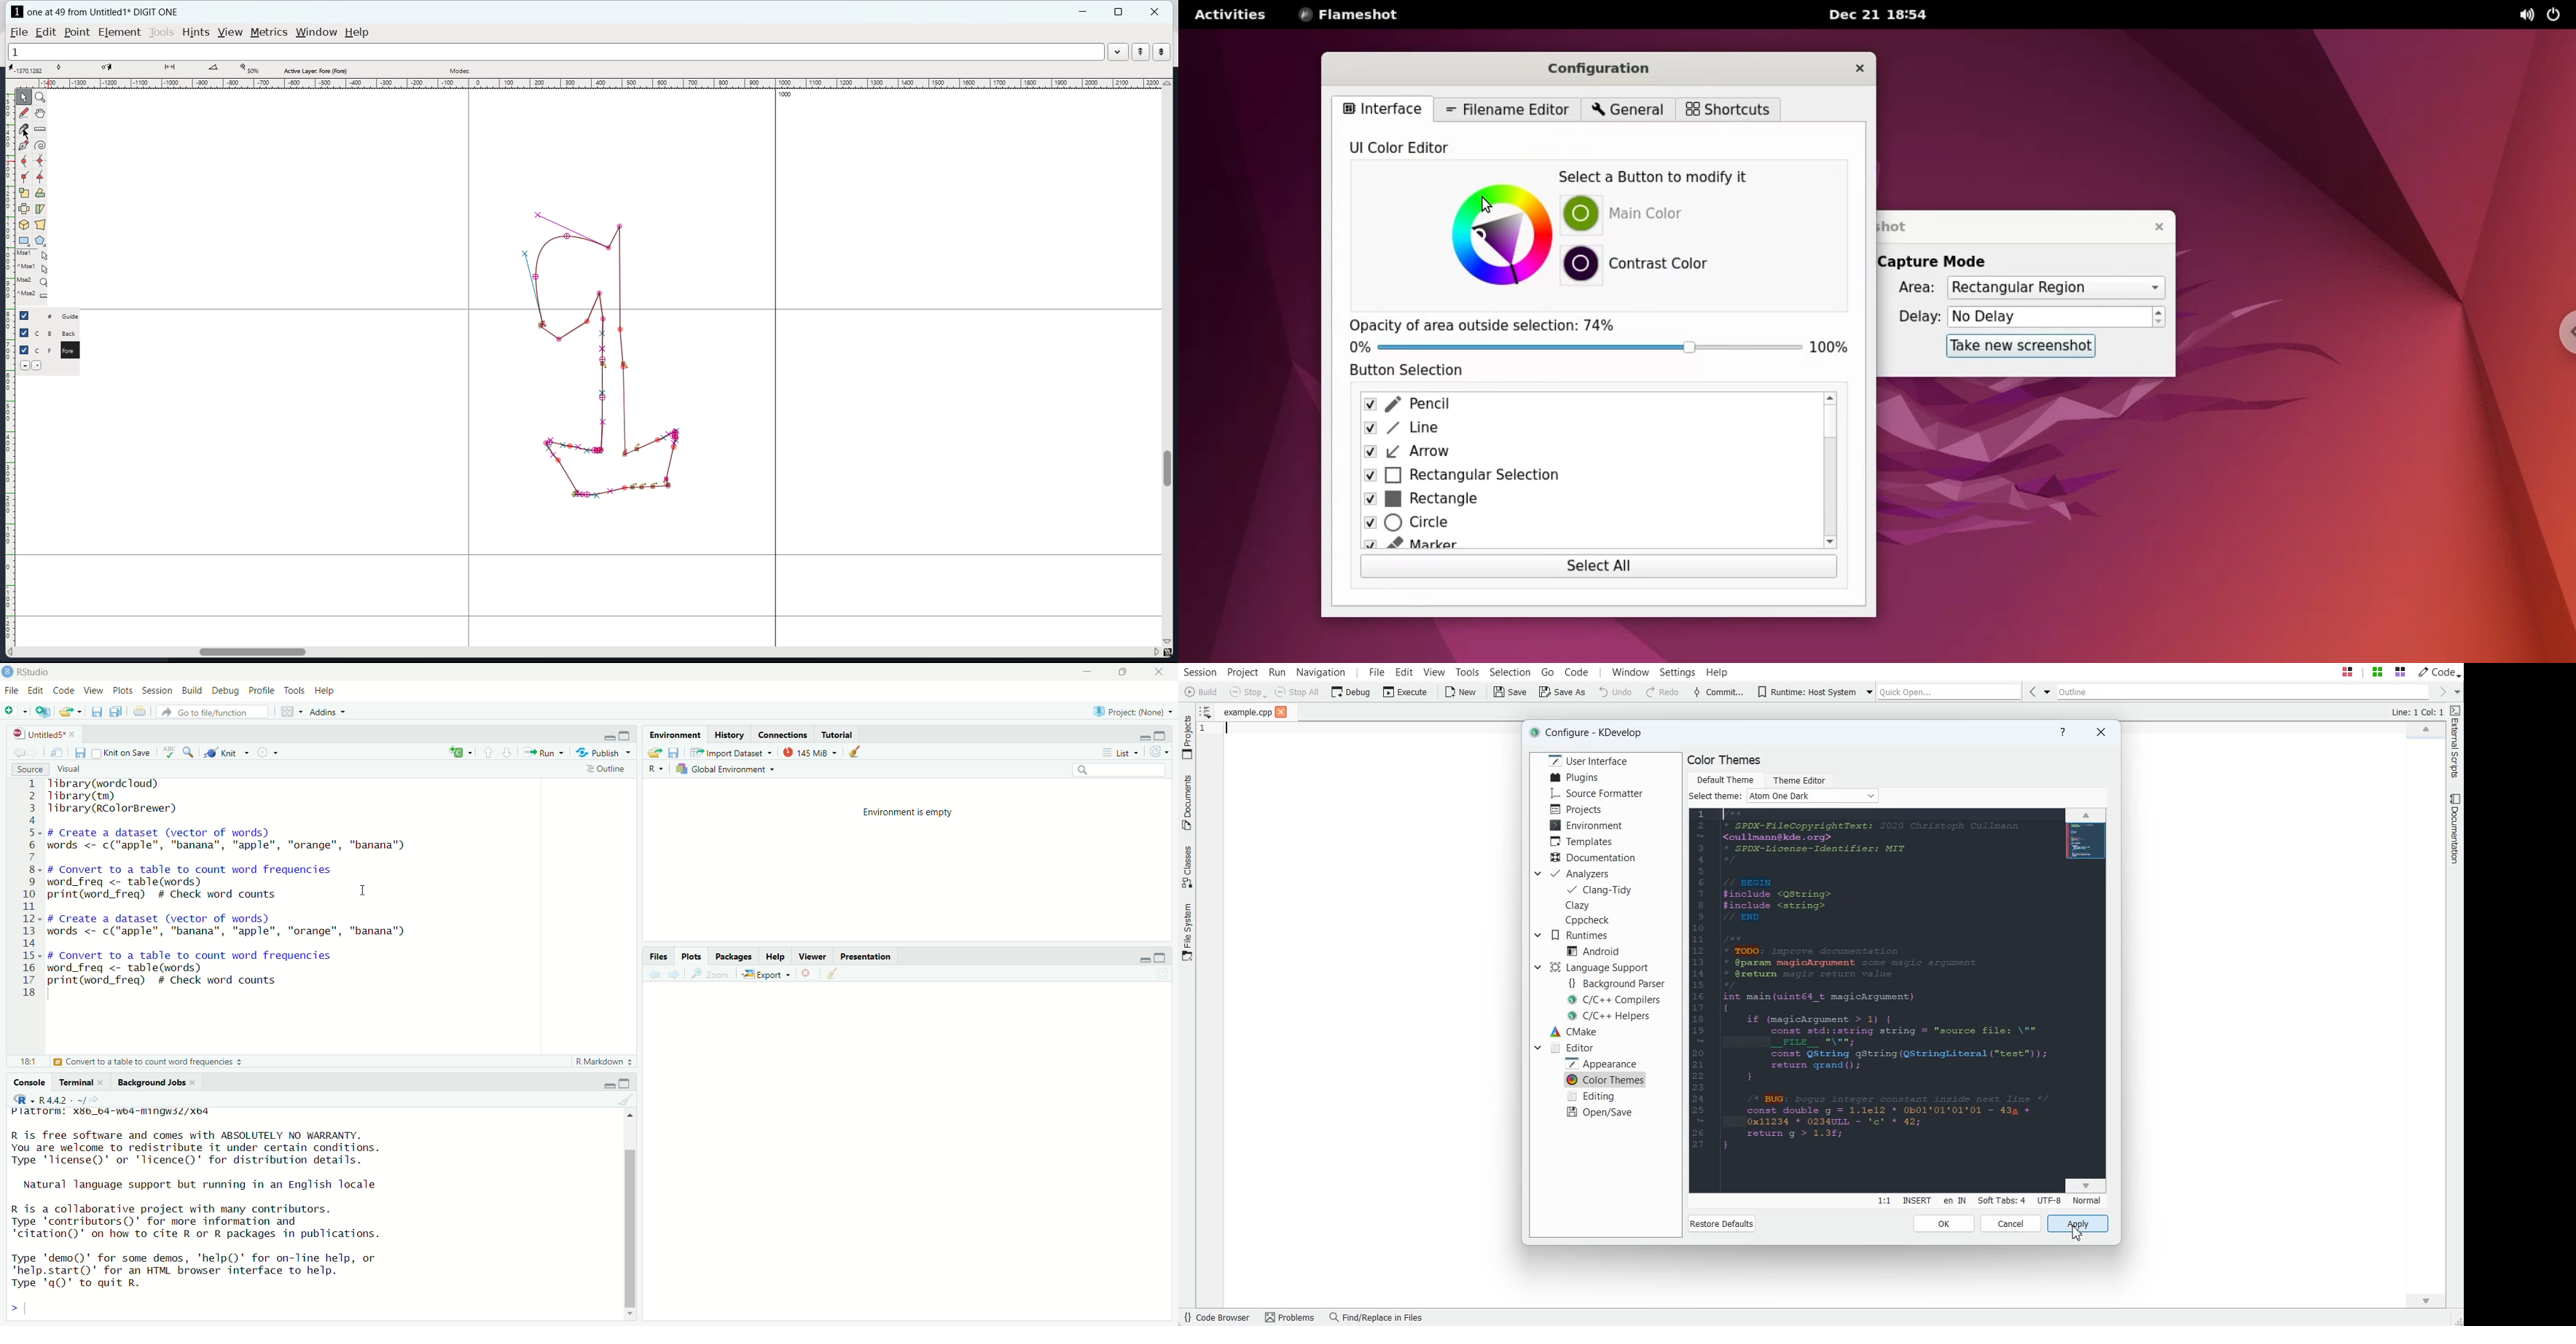 The image size is (2576, 1344). I want to click on Go back to the previous Source location, so click(18, 753).